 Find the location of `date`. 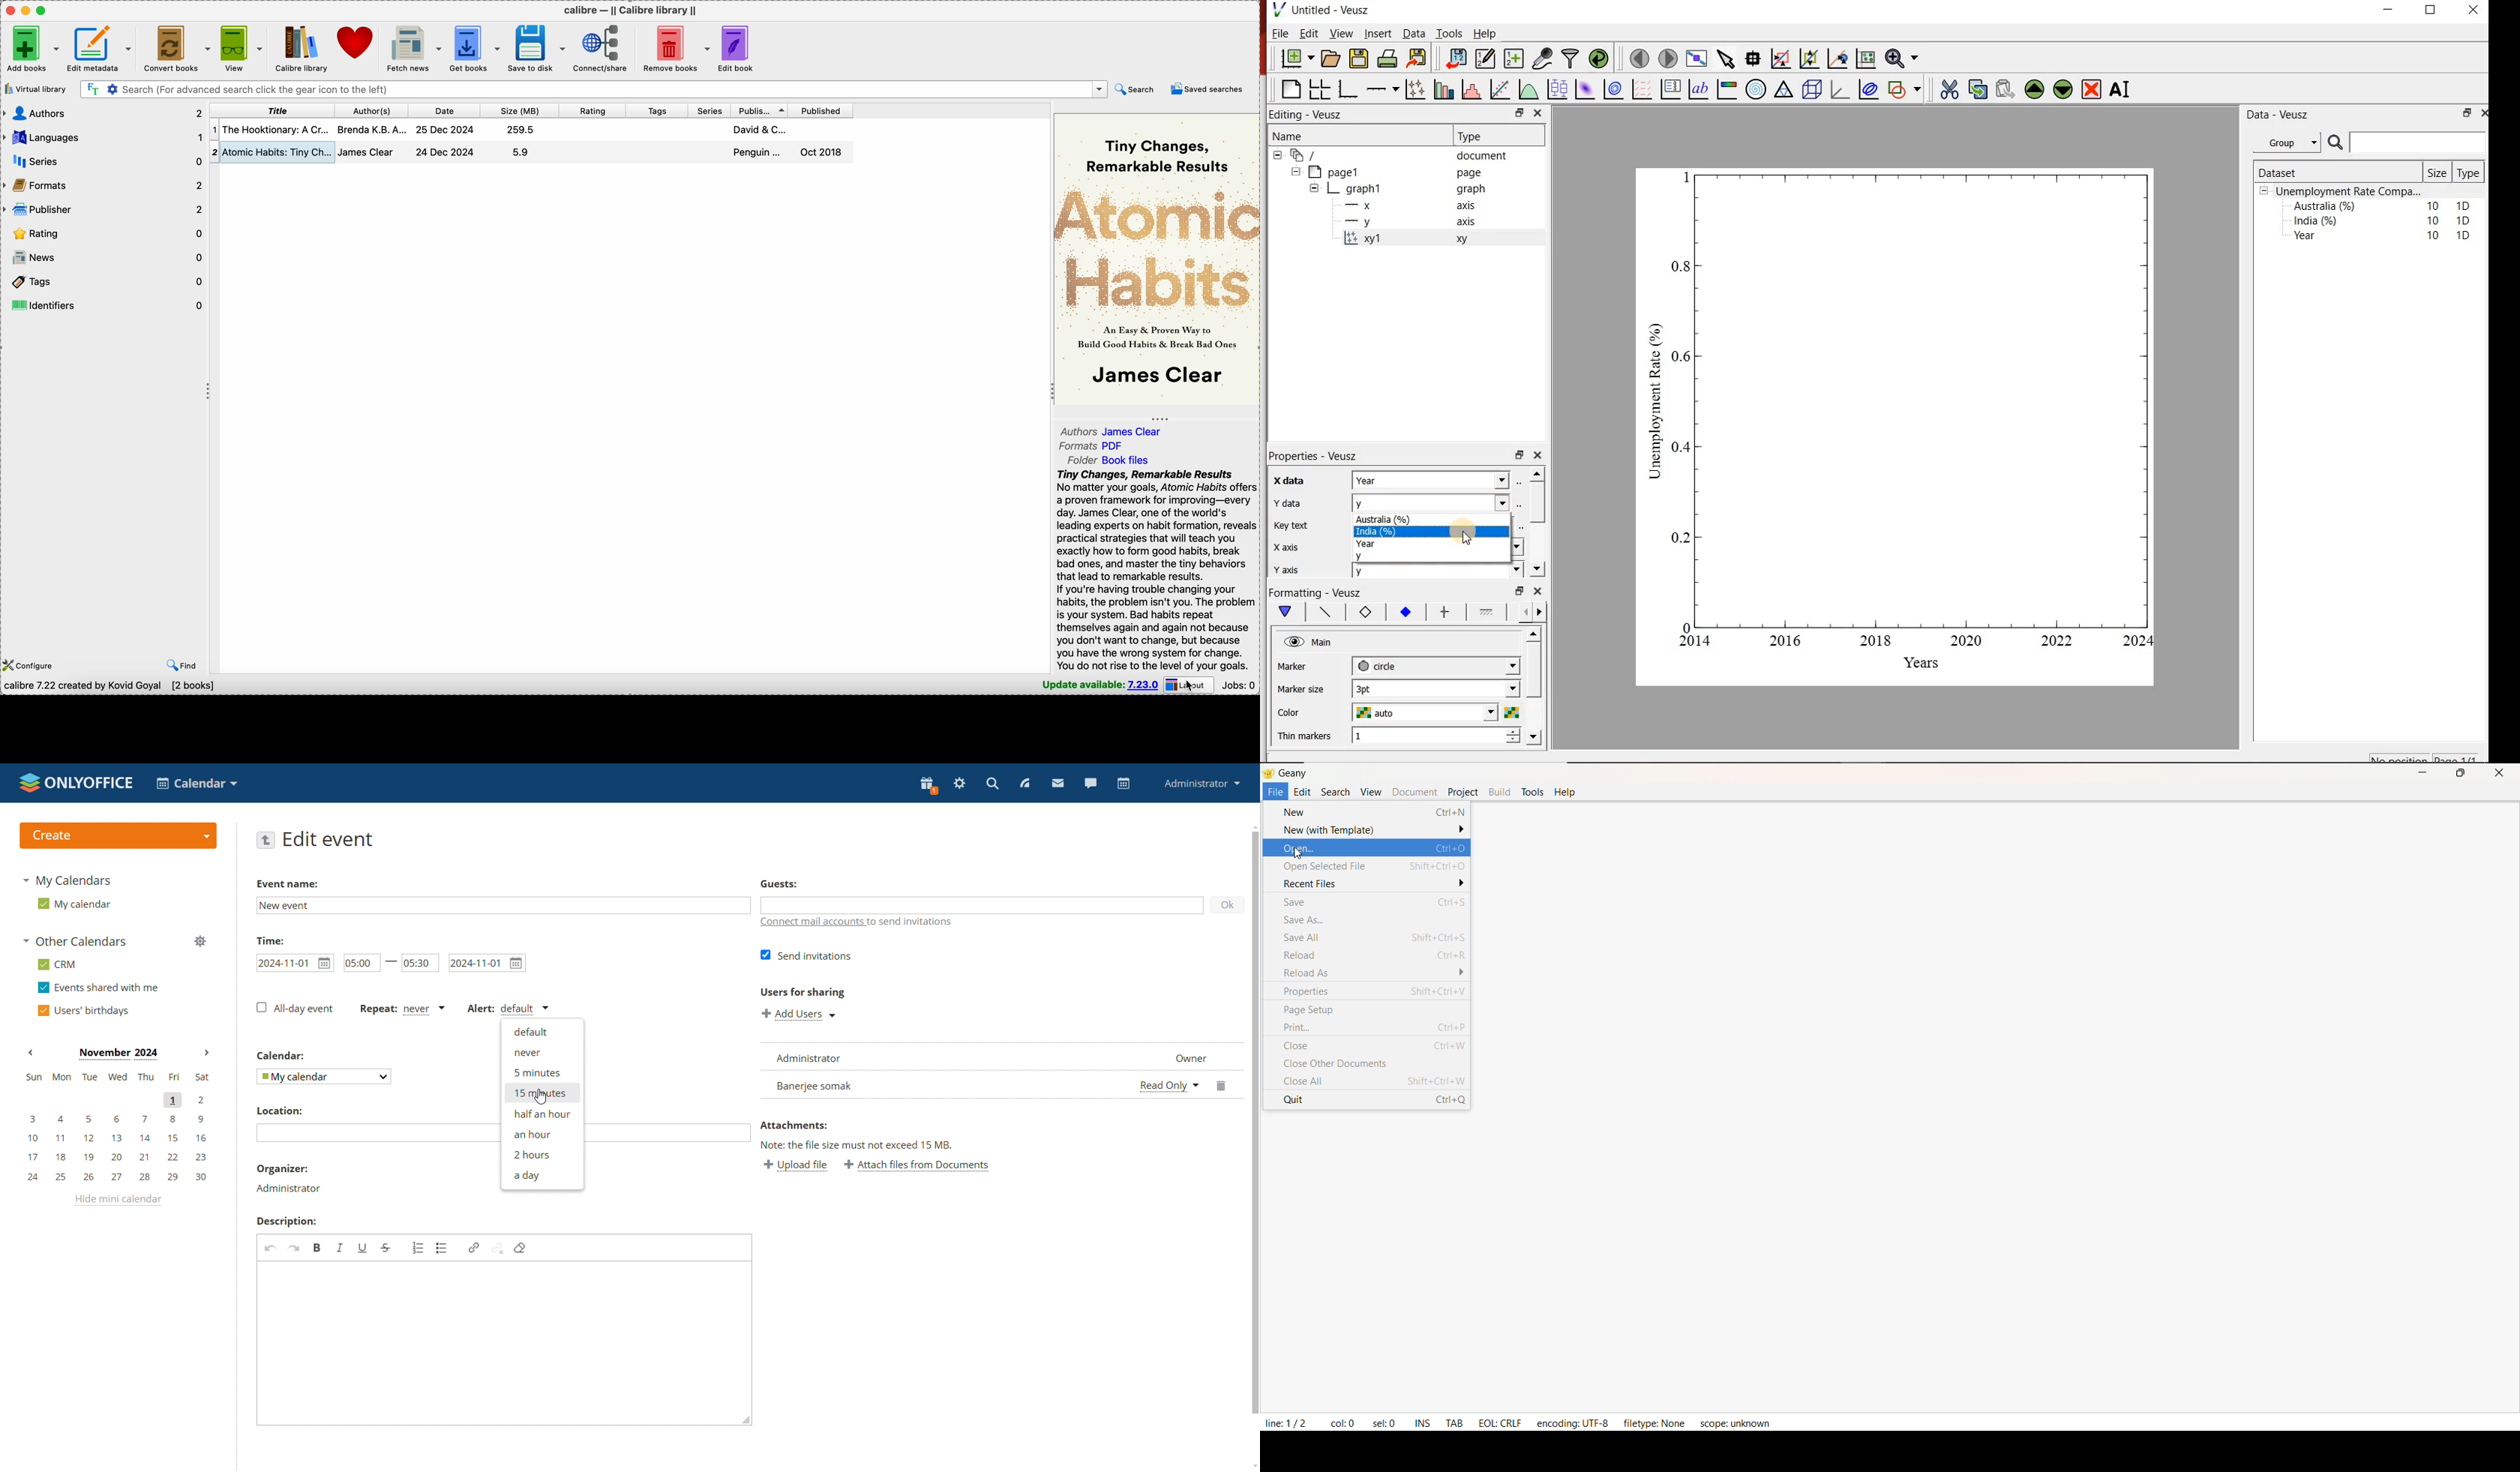

date is located at coordinates (444, 111).